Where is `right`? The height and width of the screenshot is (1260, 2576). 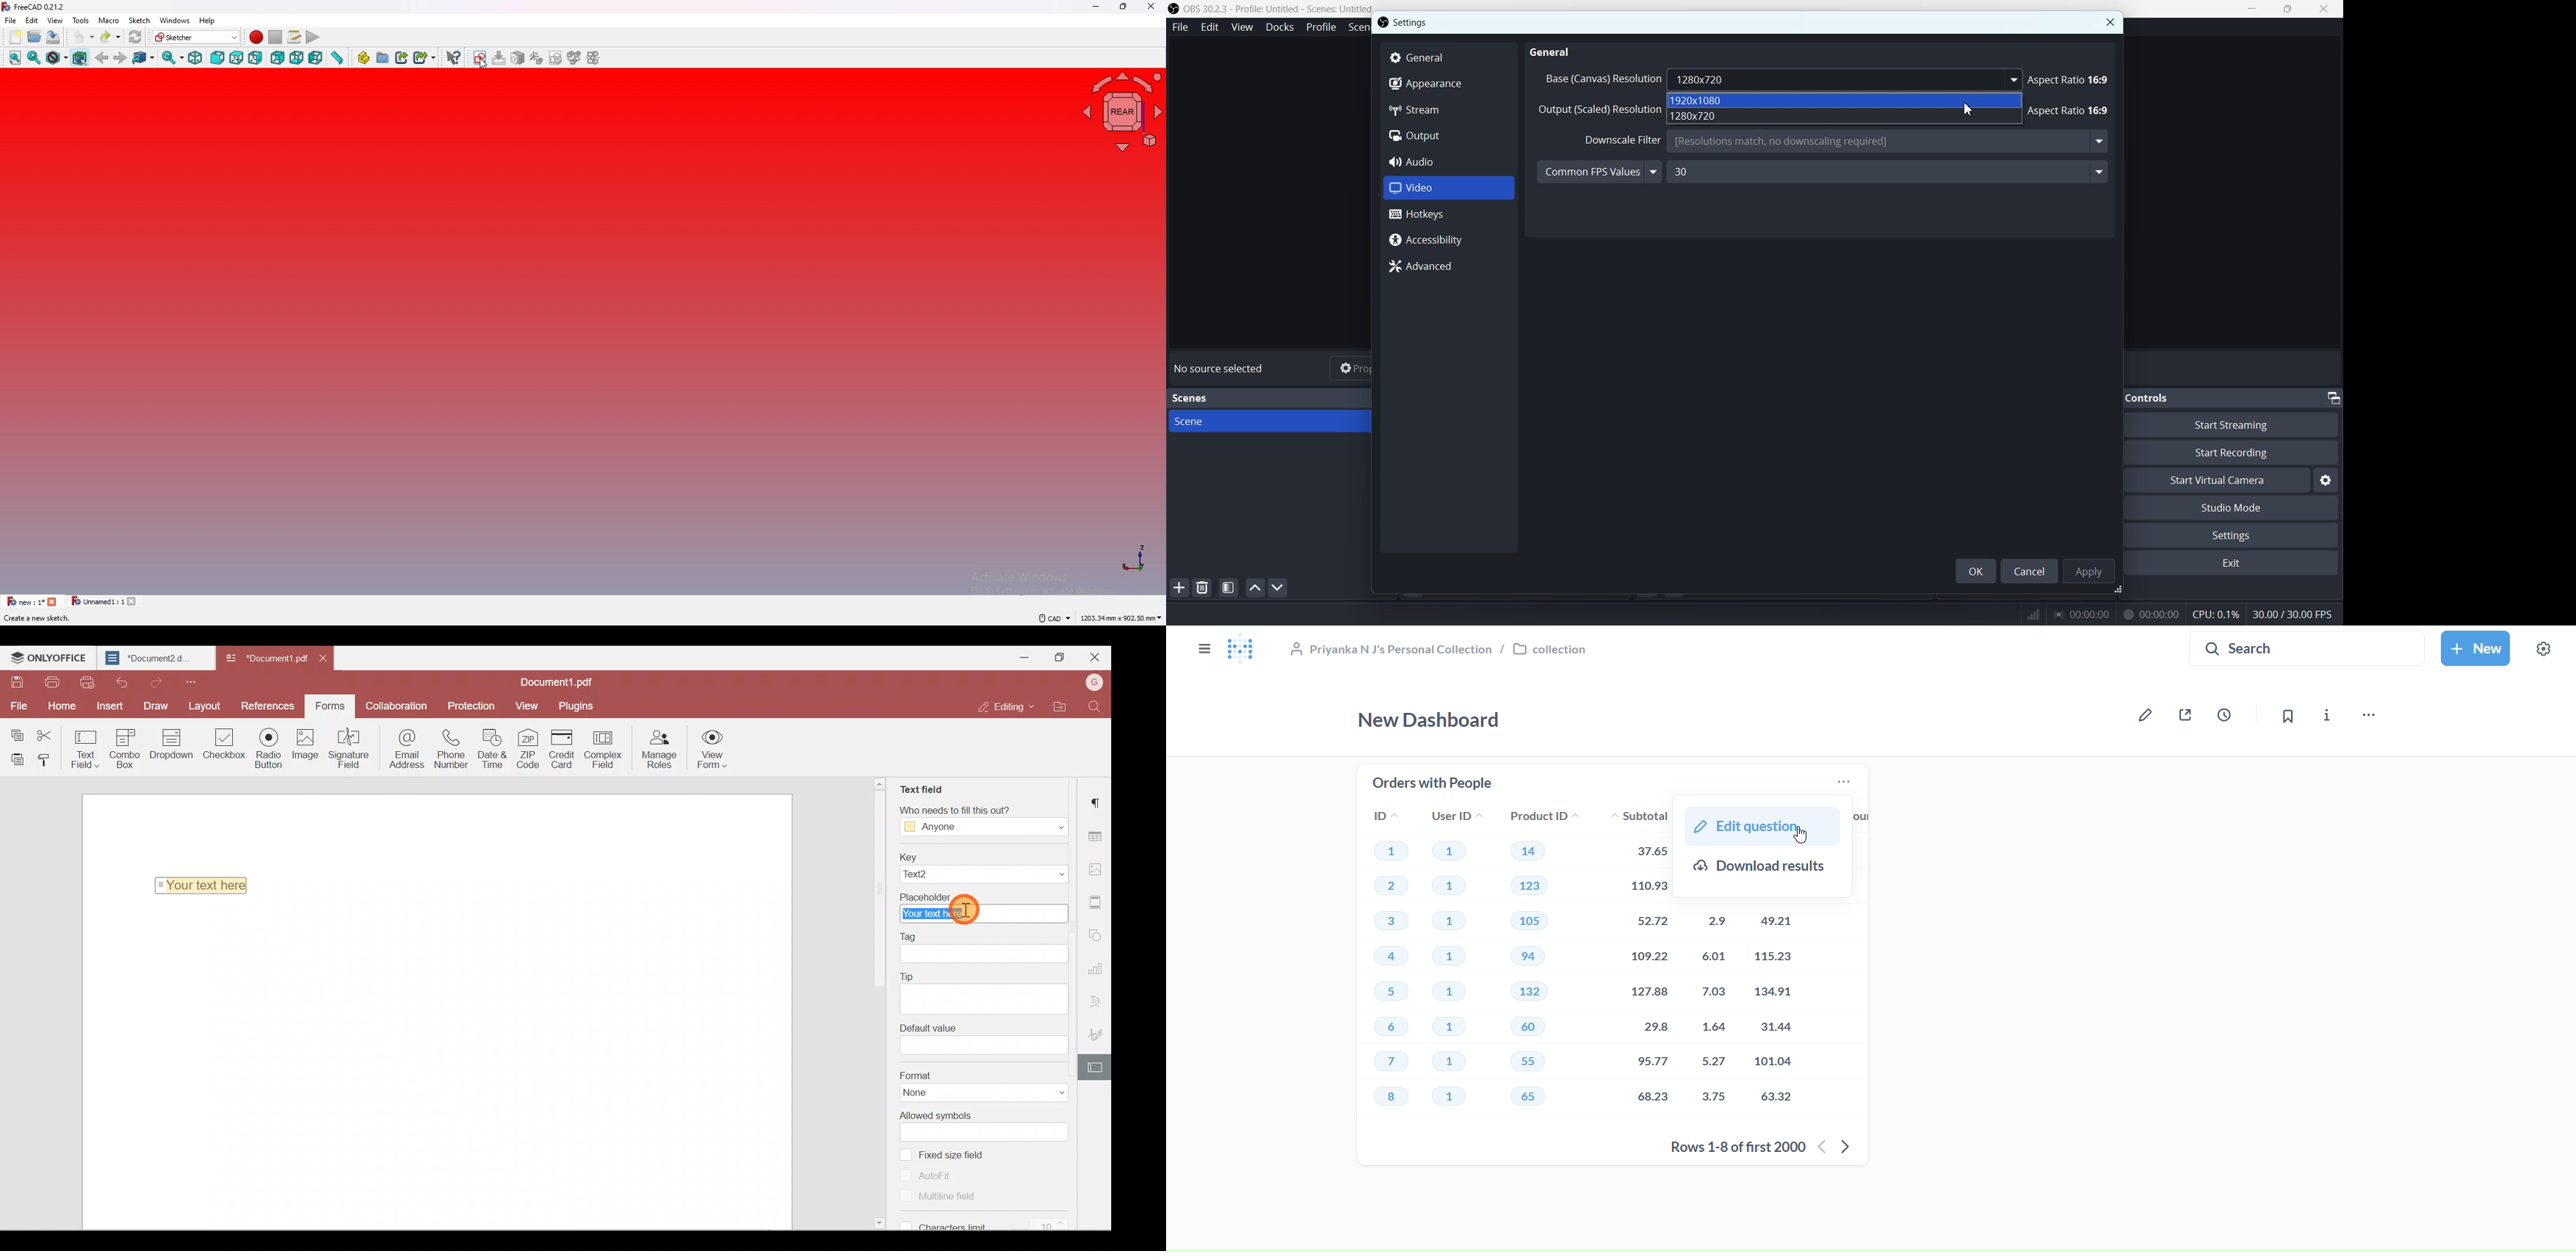 right is located at coordinates (256, 58).